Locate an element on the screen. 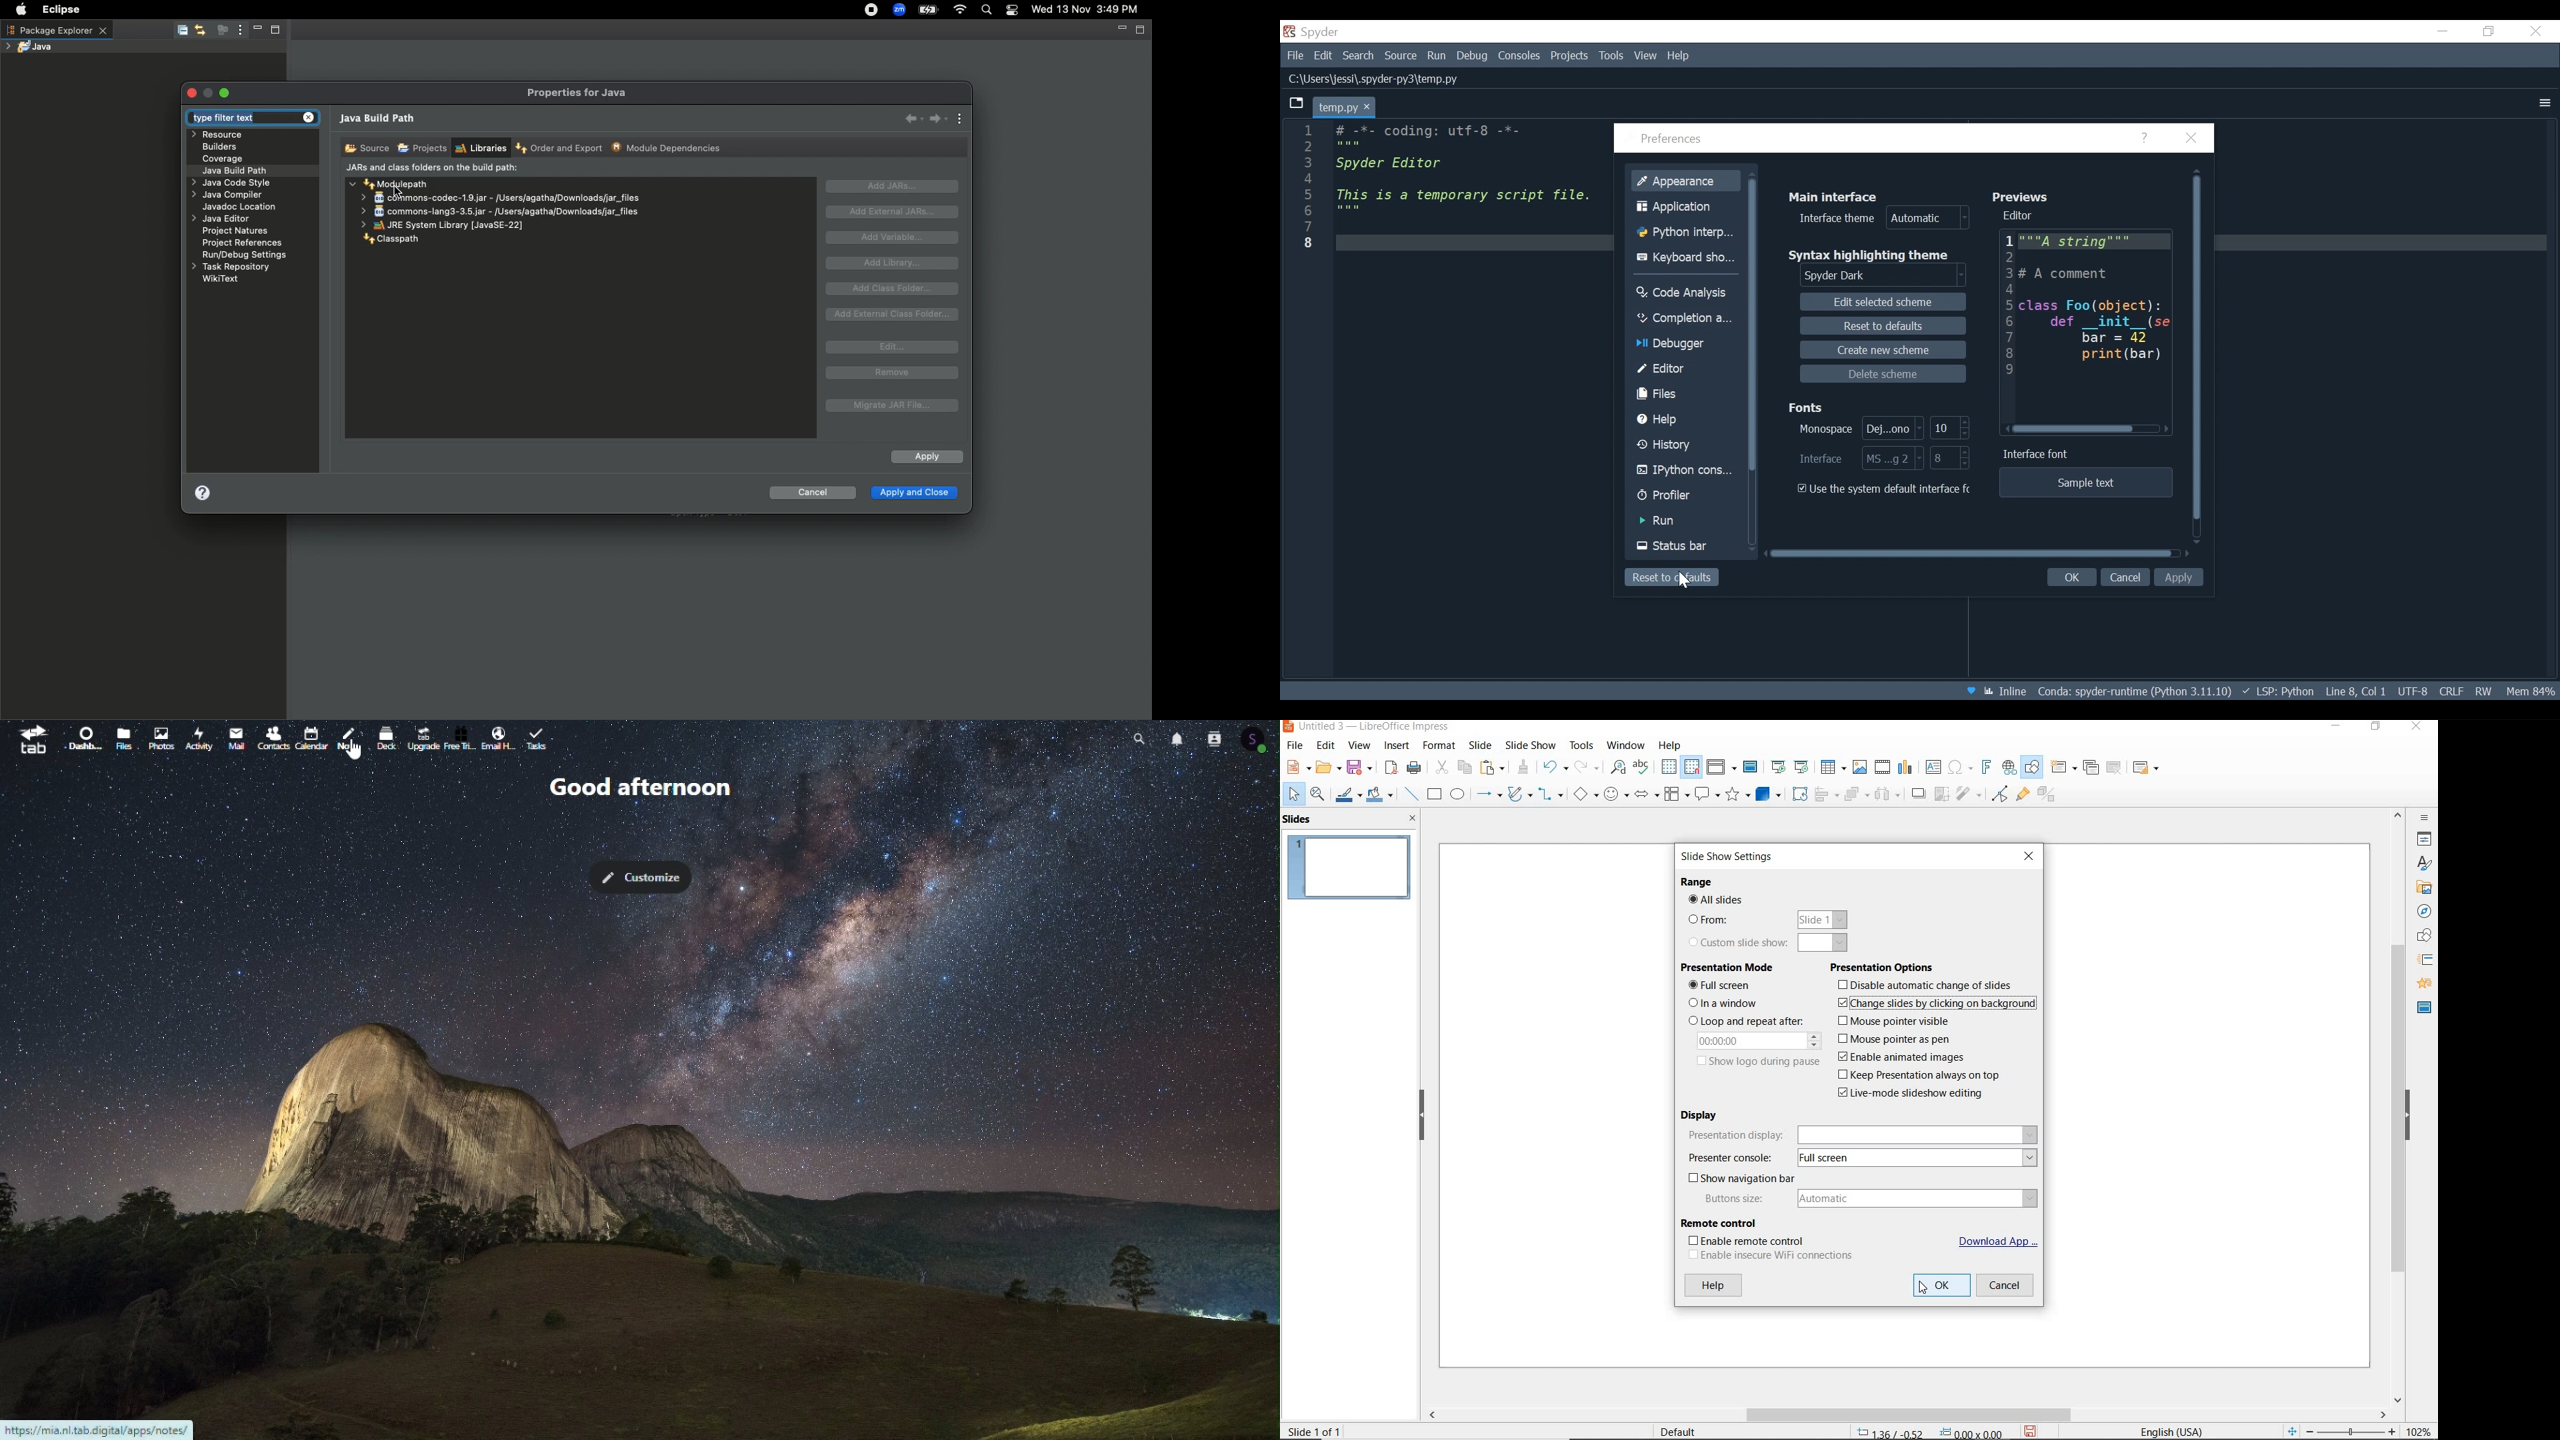 This screenshot has height=1456, width=2576. Task repository is located at coordinates (230, 267).